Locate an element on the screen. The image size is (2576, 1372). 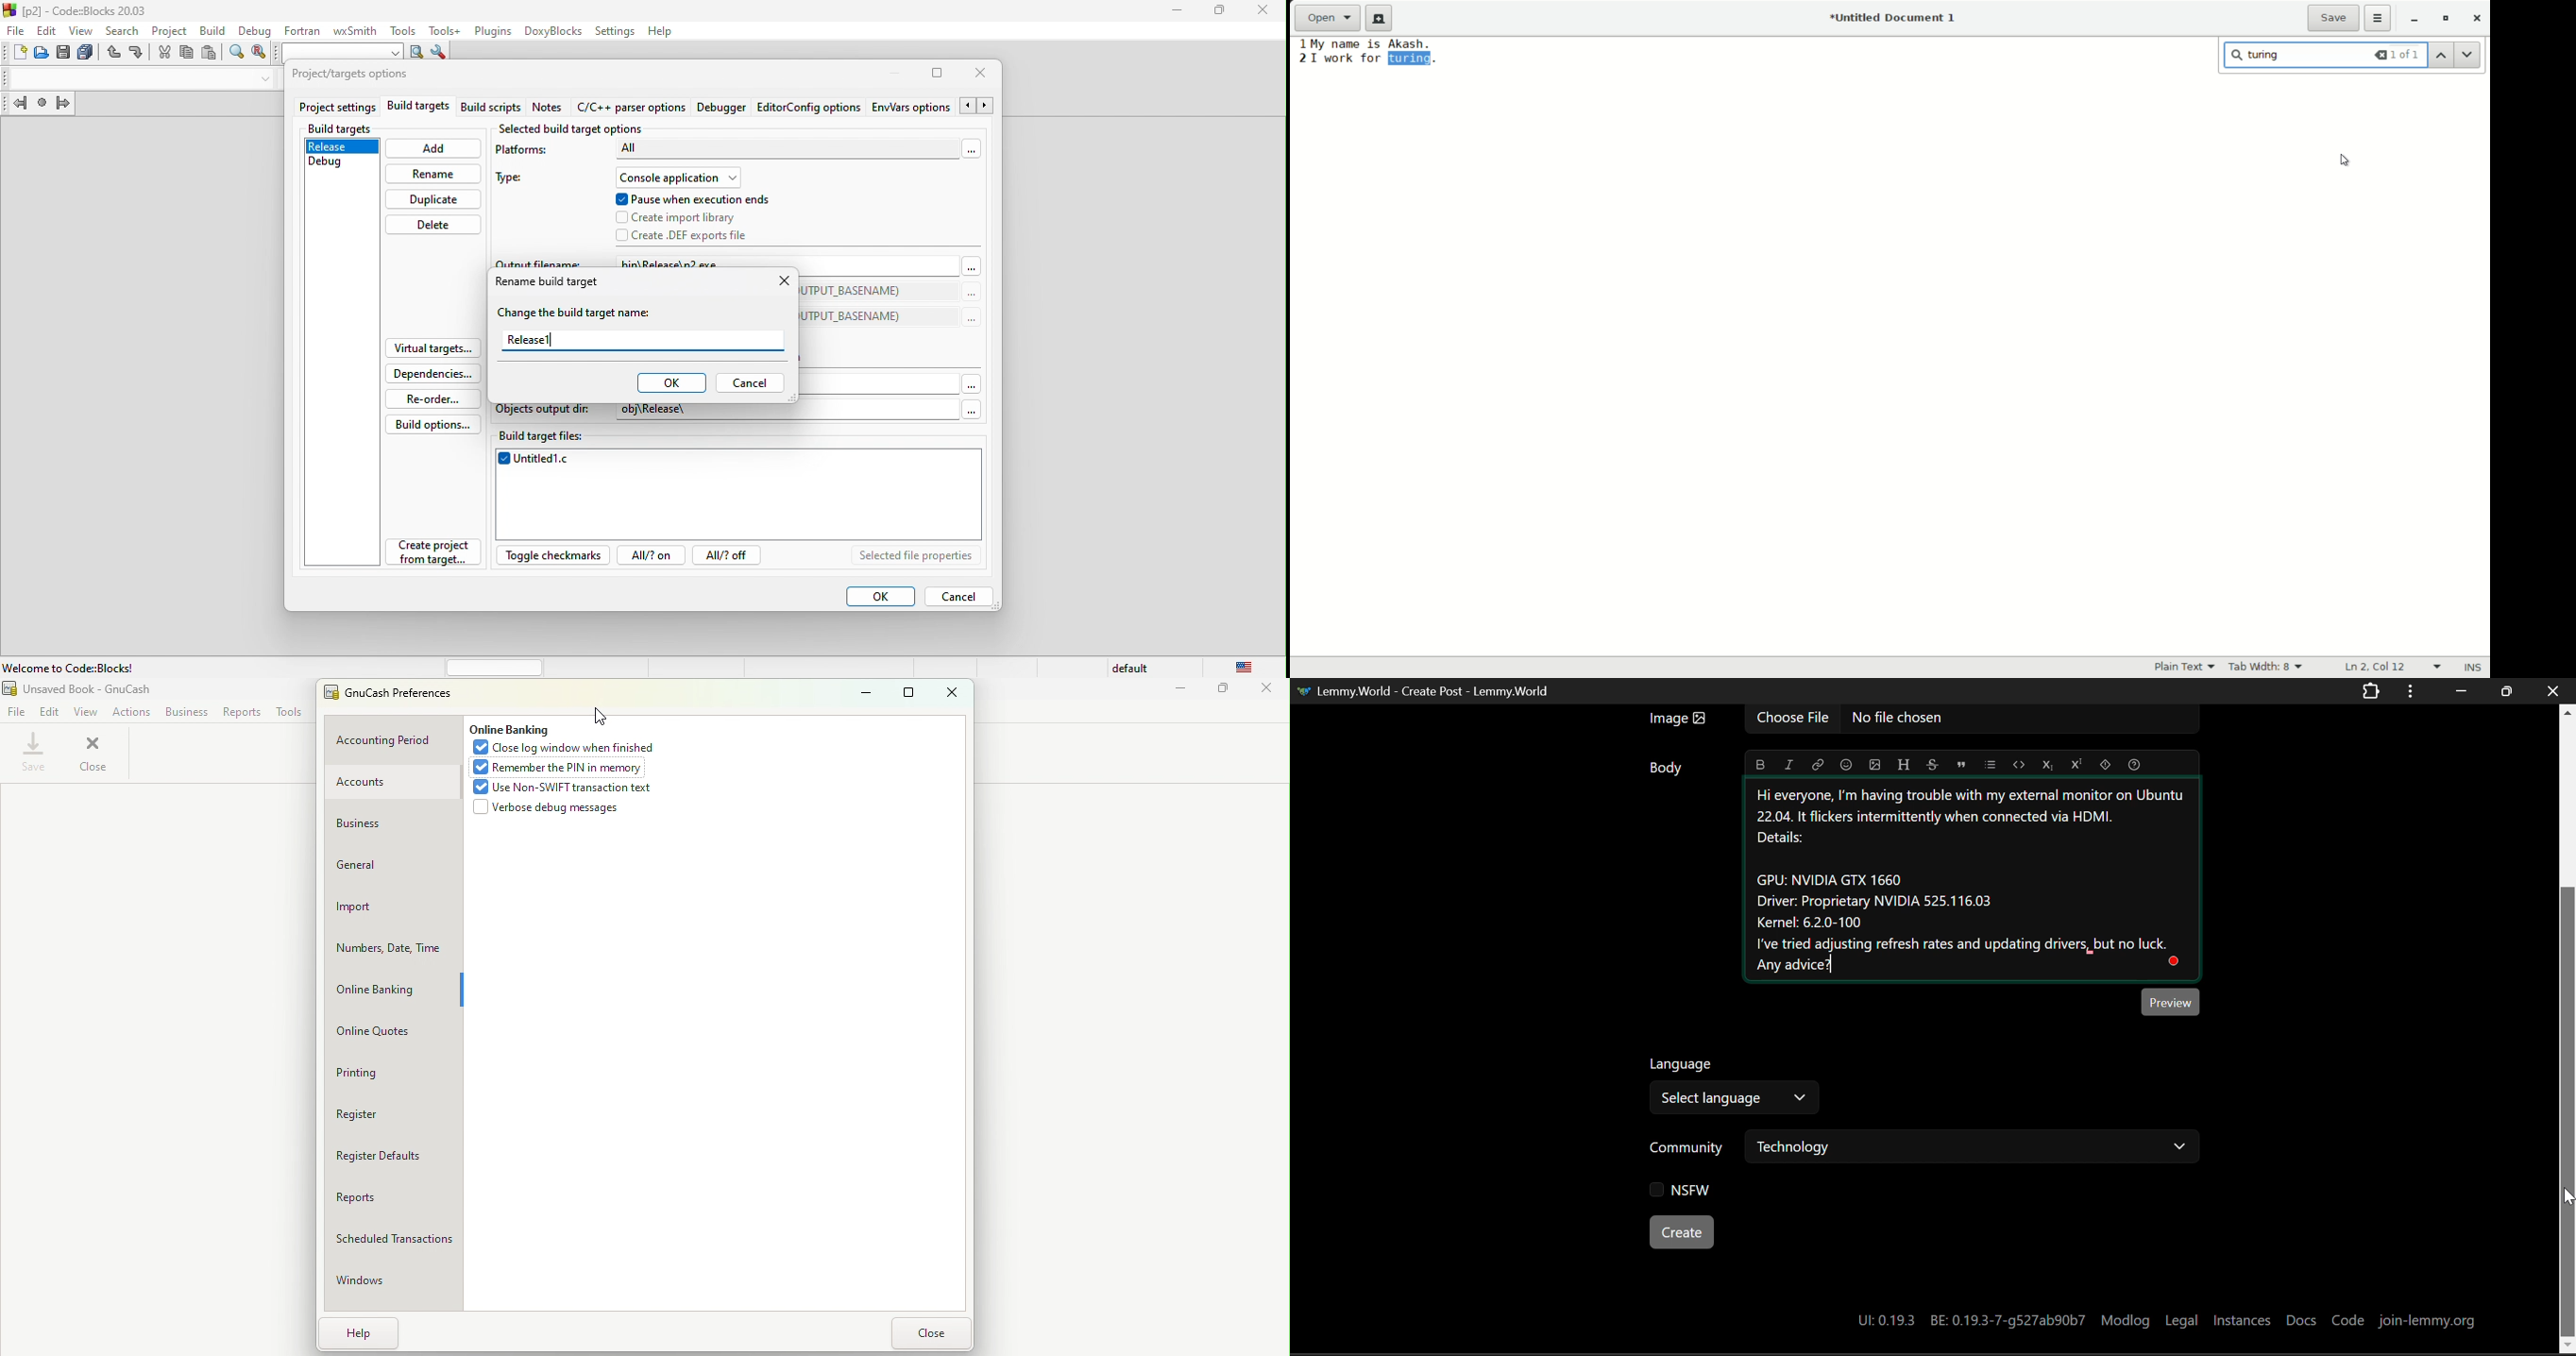
drop down is located at coordinates (262, 79).